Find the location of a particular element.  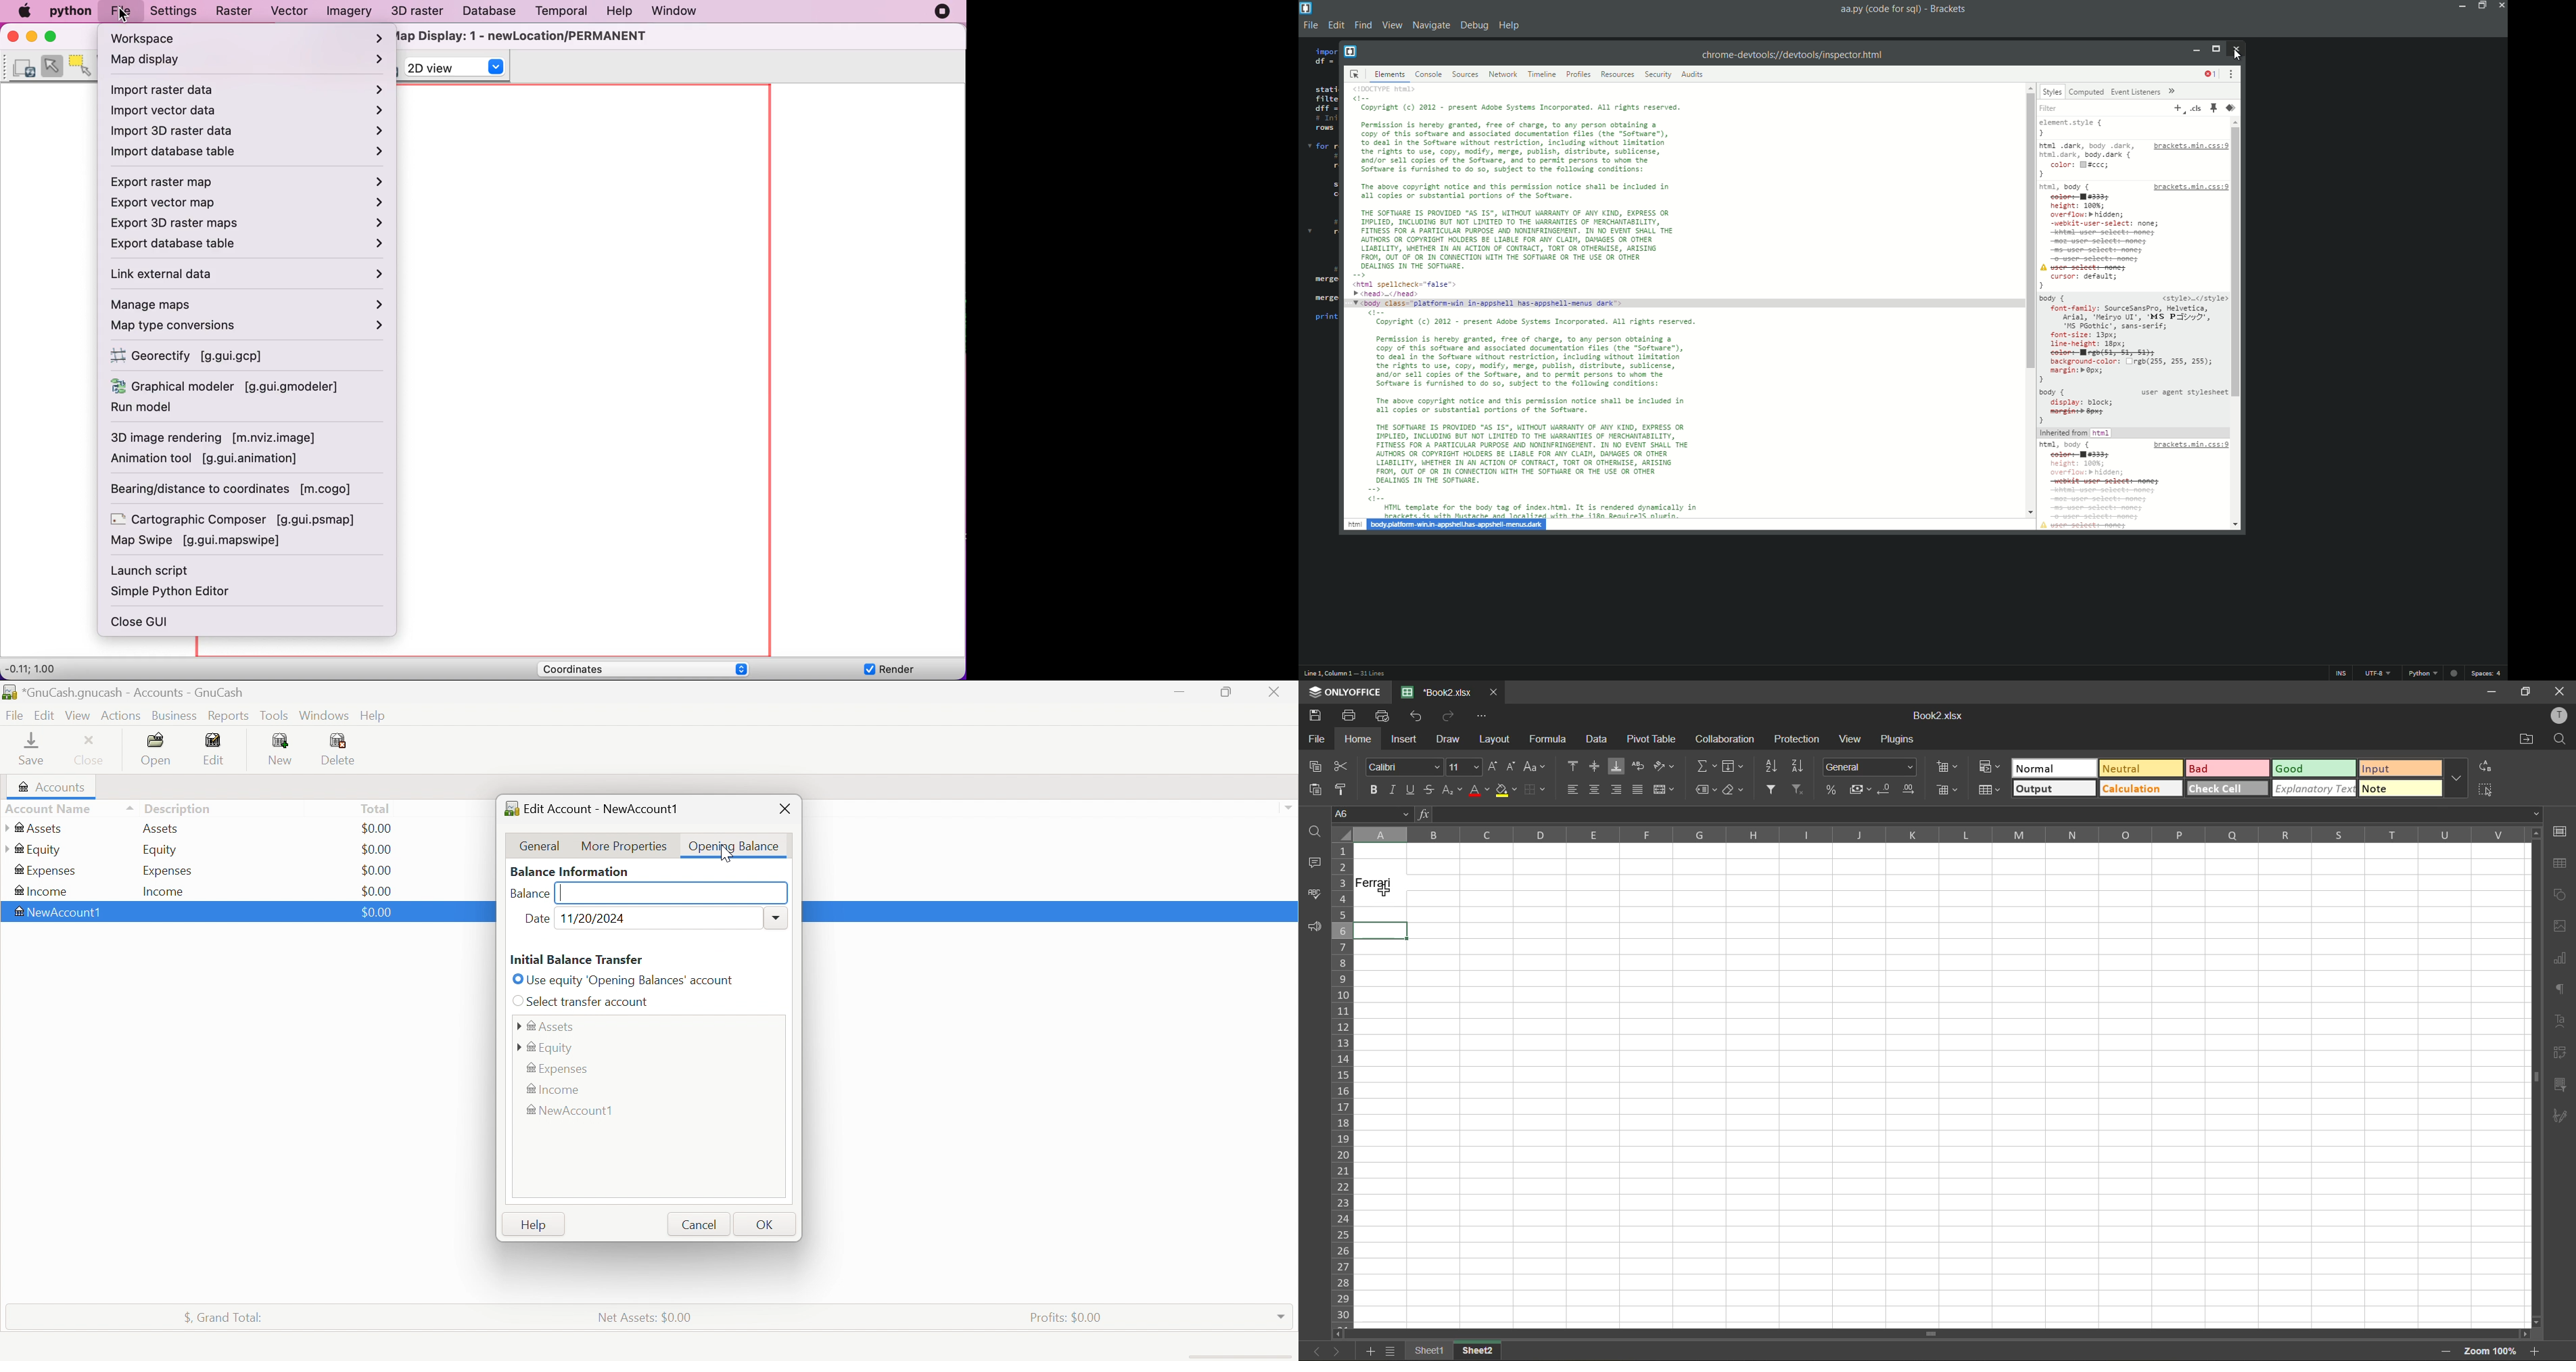

$0.00 is located at coordinates (377, 889).